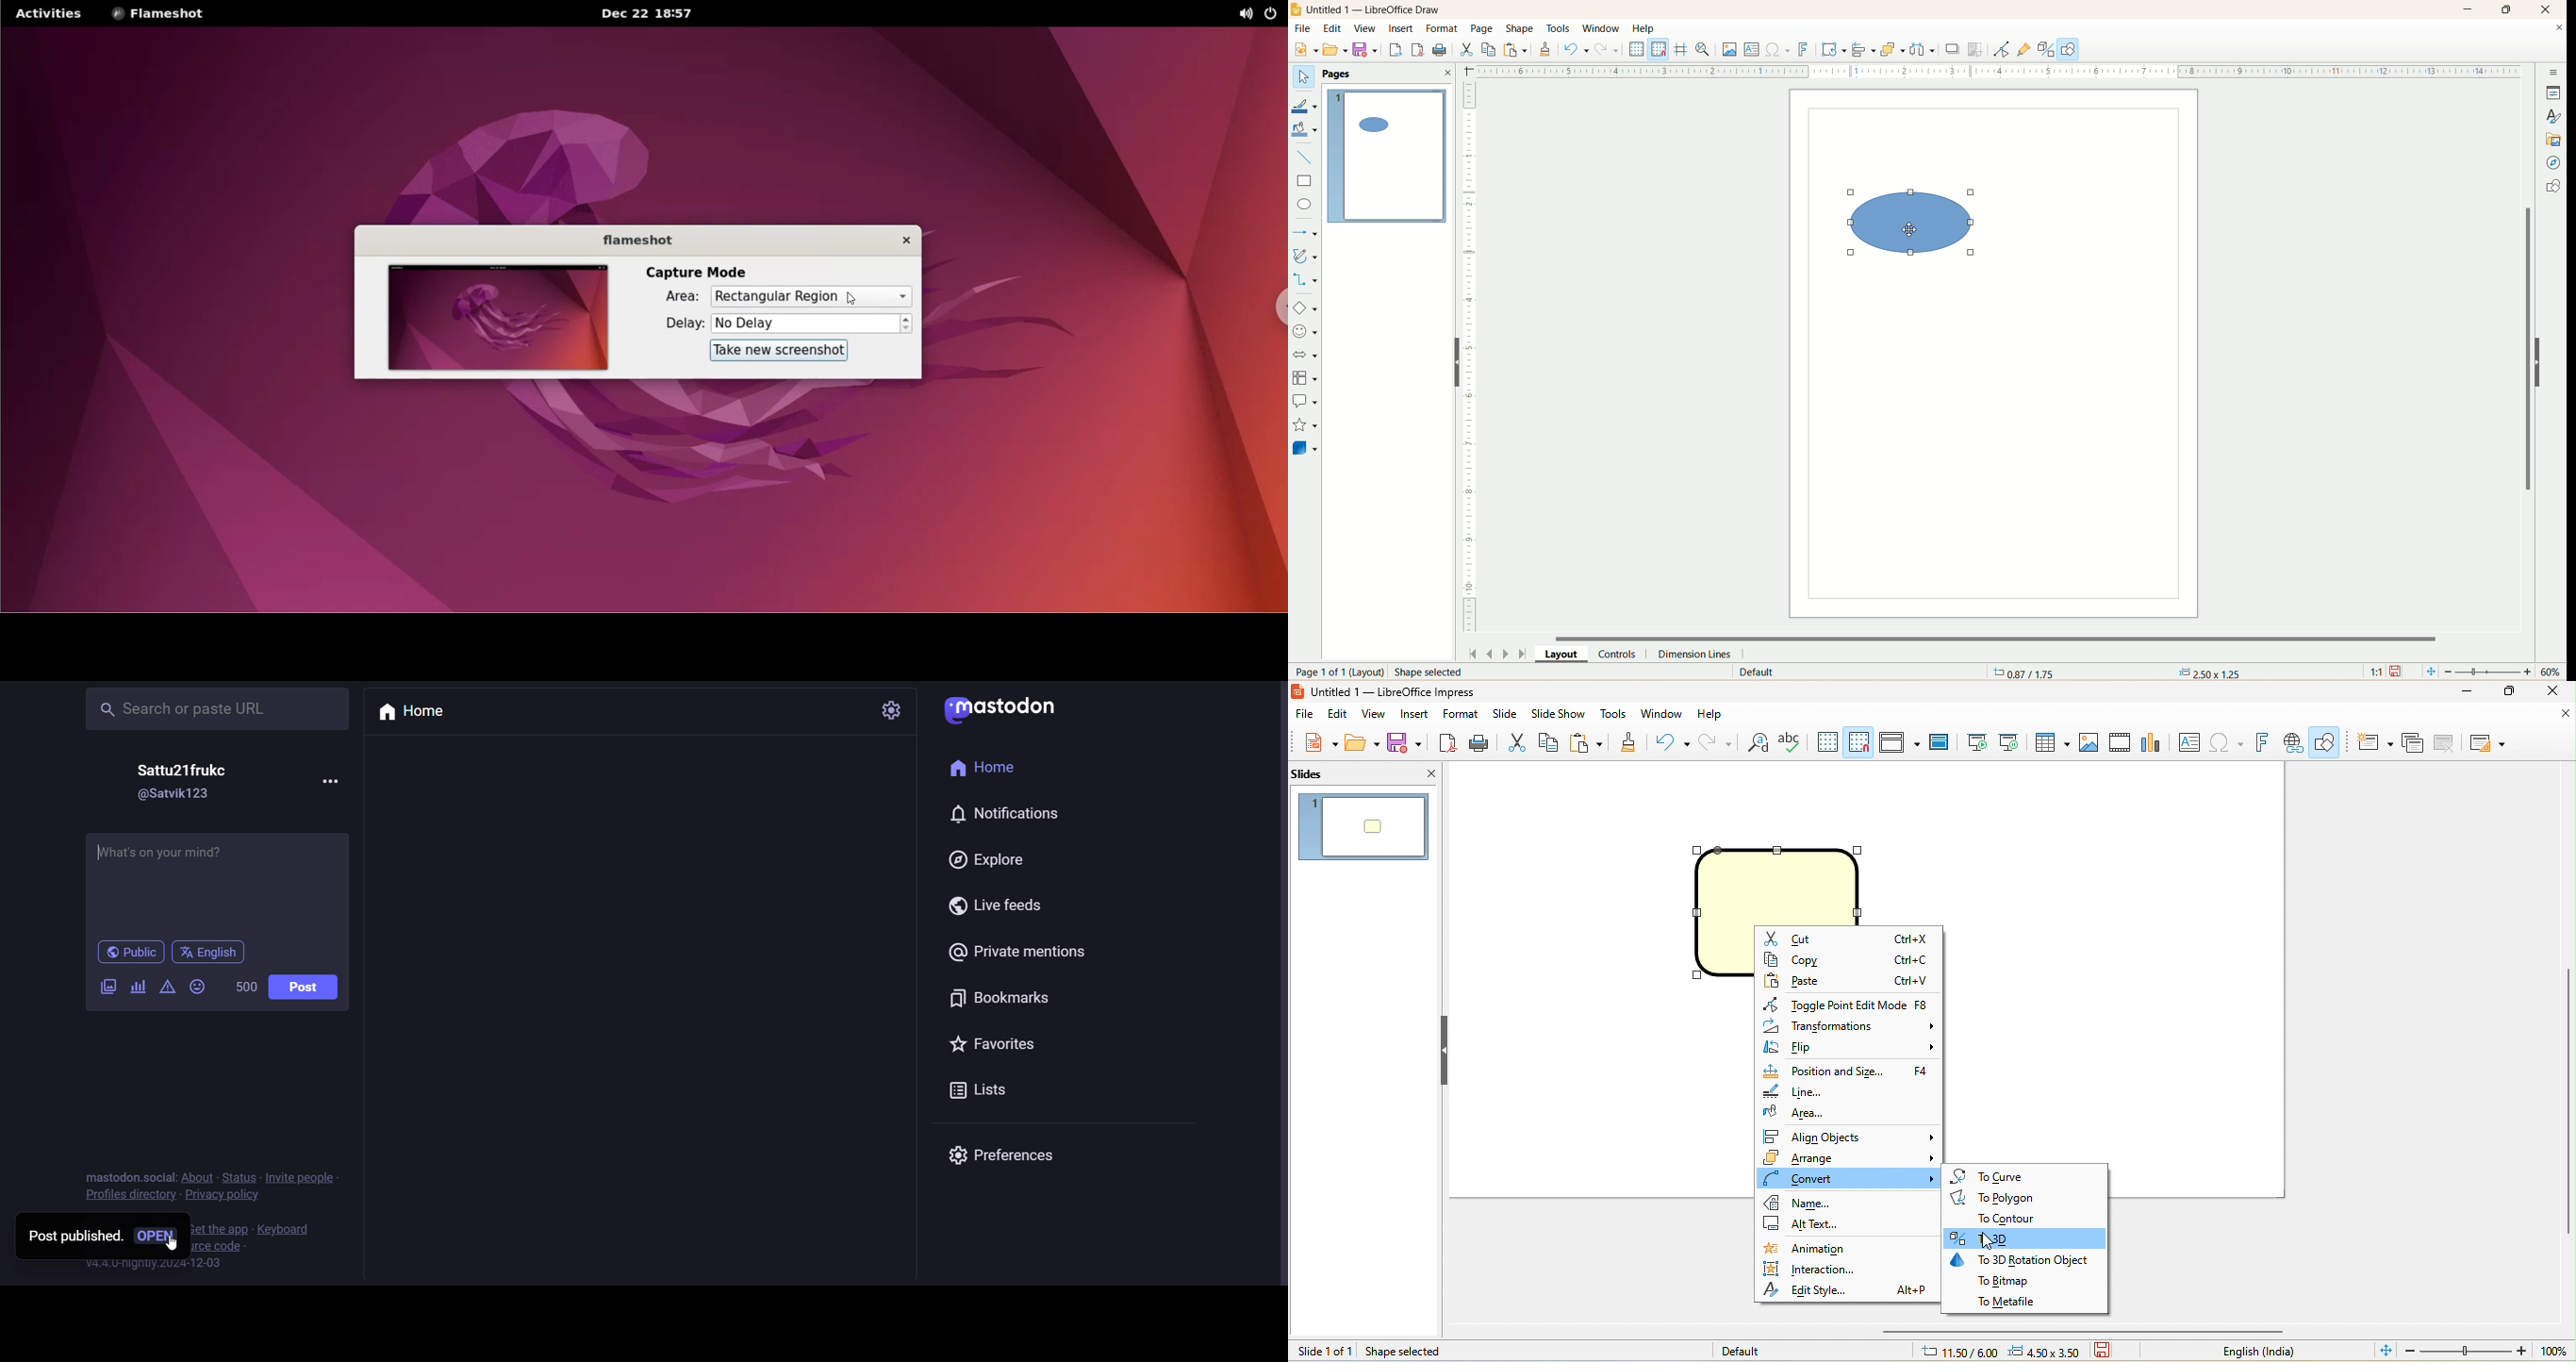 Image resolution: width=2576 pixels, height=1372 pixels. I want to click on page number, so click(1377, 670).